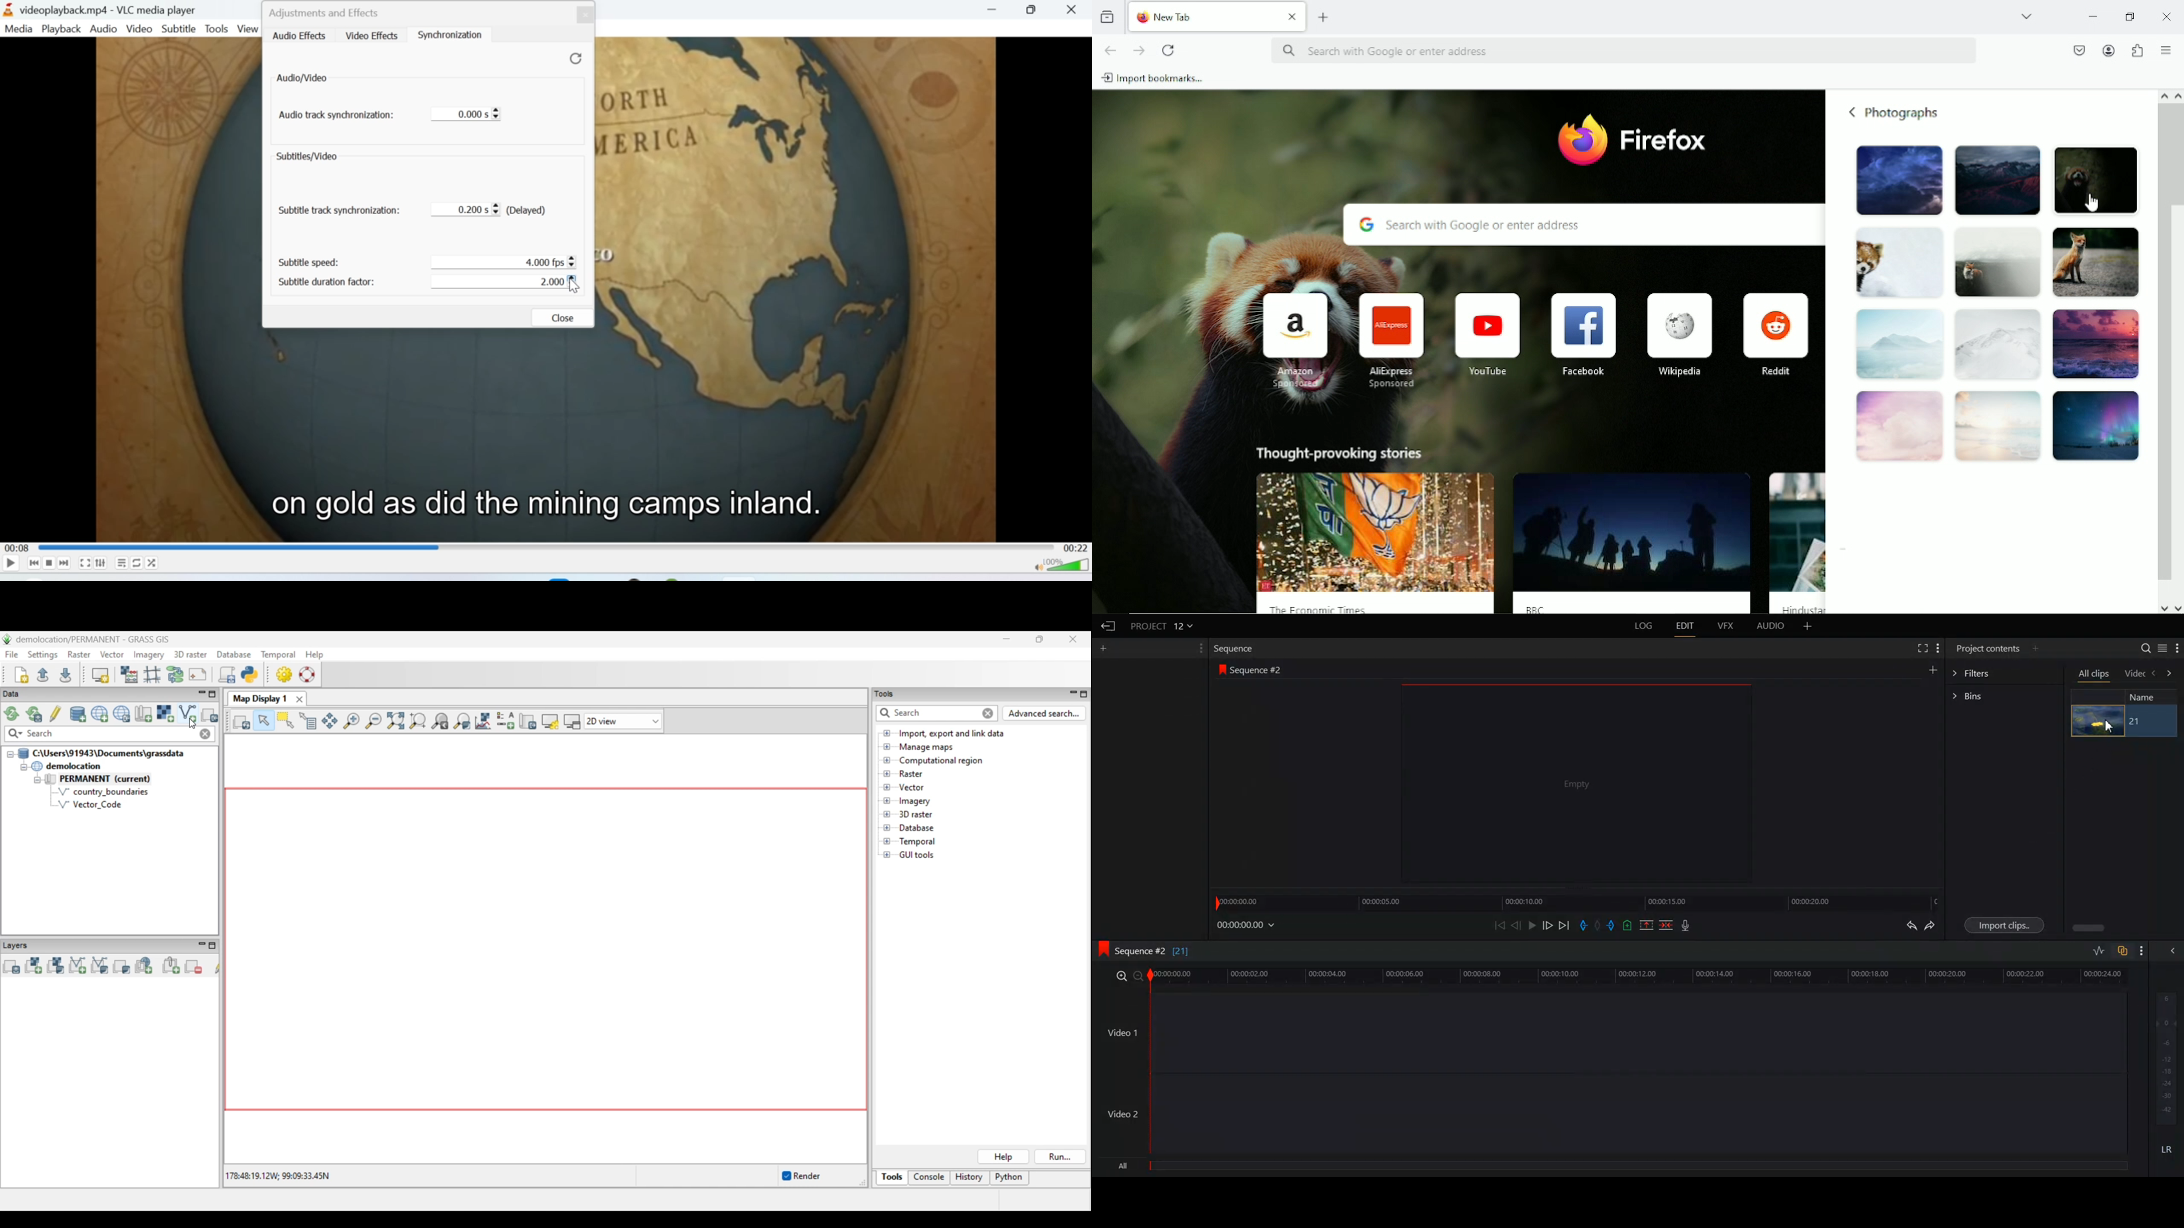 Image resolution: width=2184 pixels, height=1232 pixels. I want to click on Video, so click(2135, 674).